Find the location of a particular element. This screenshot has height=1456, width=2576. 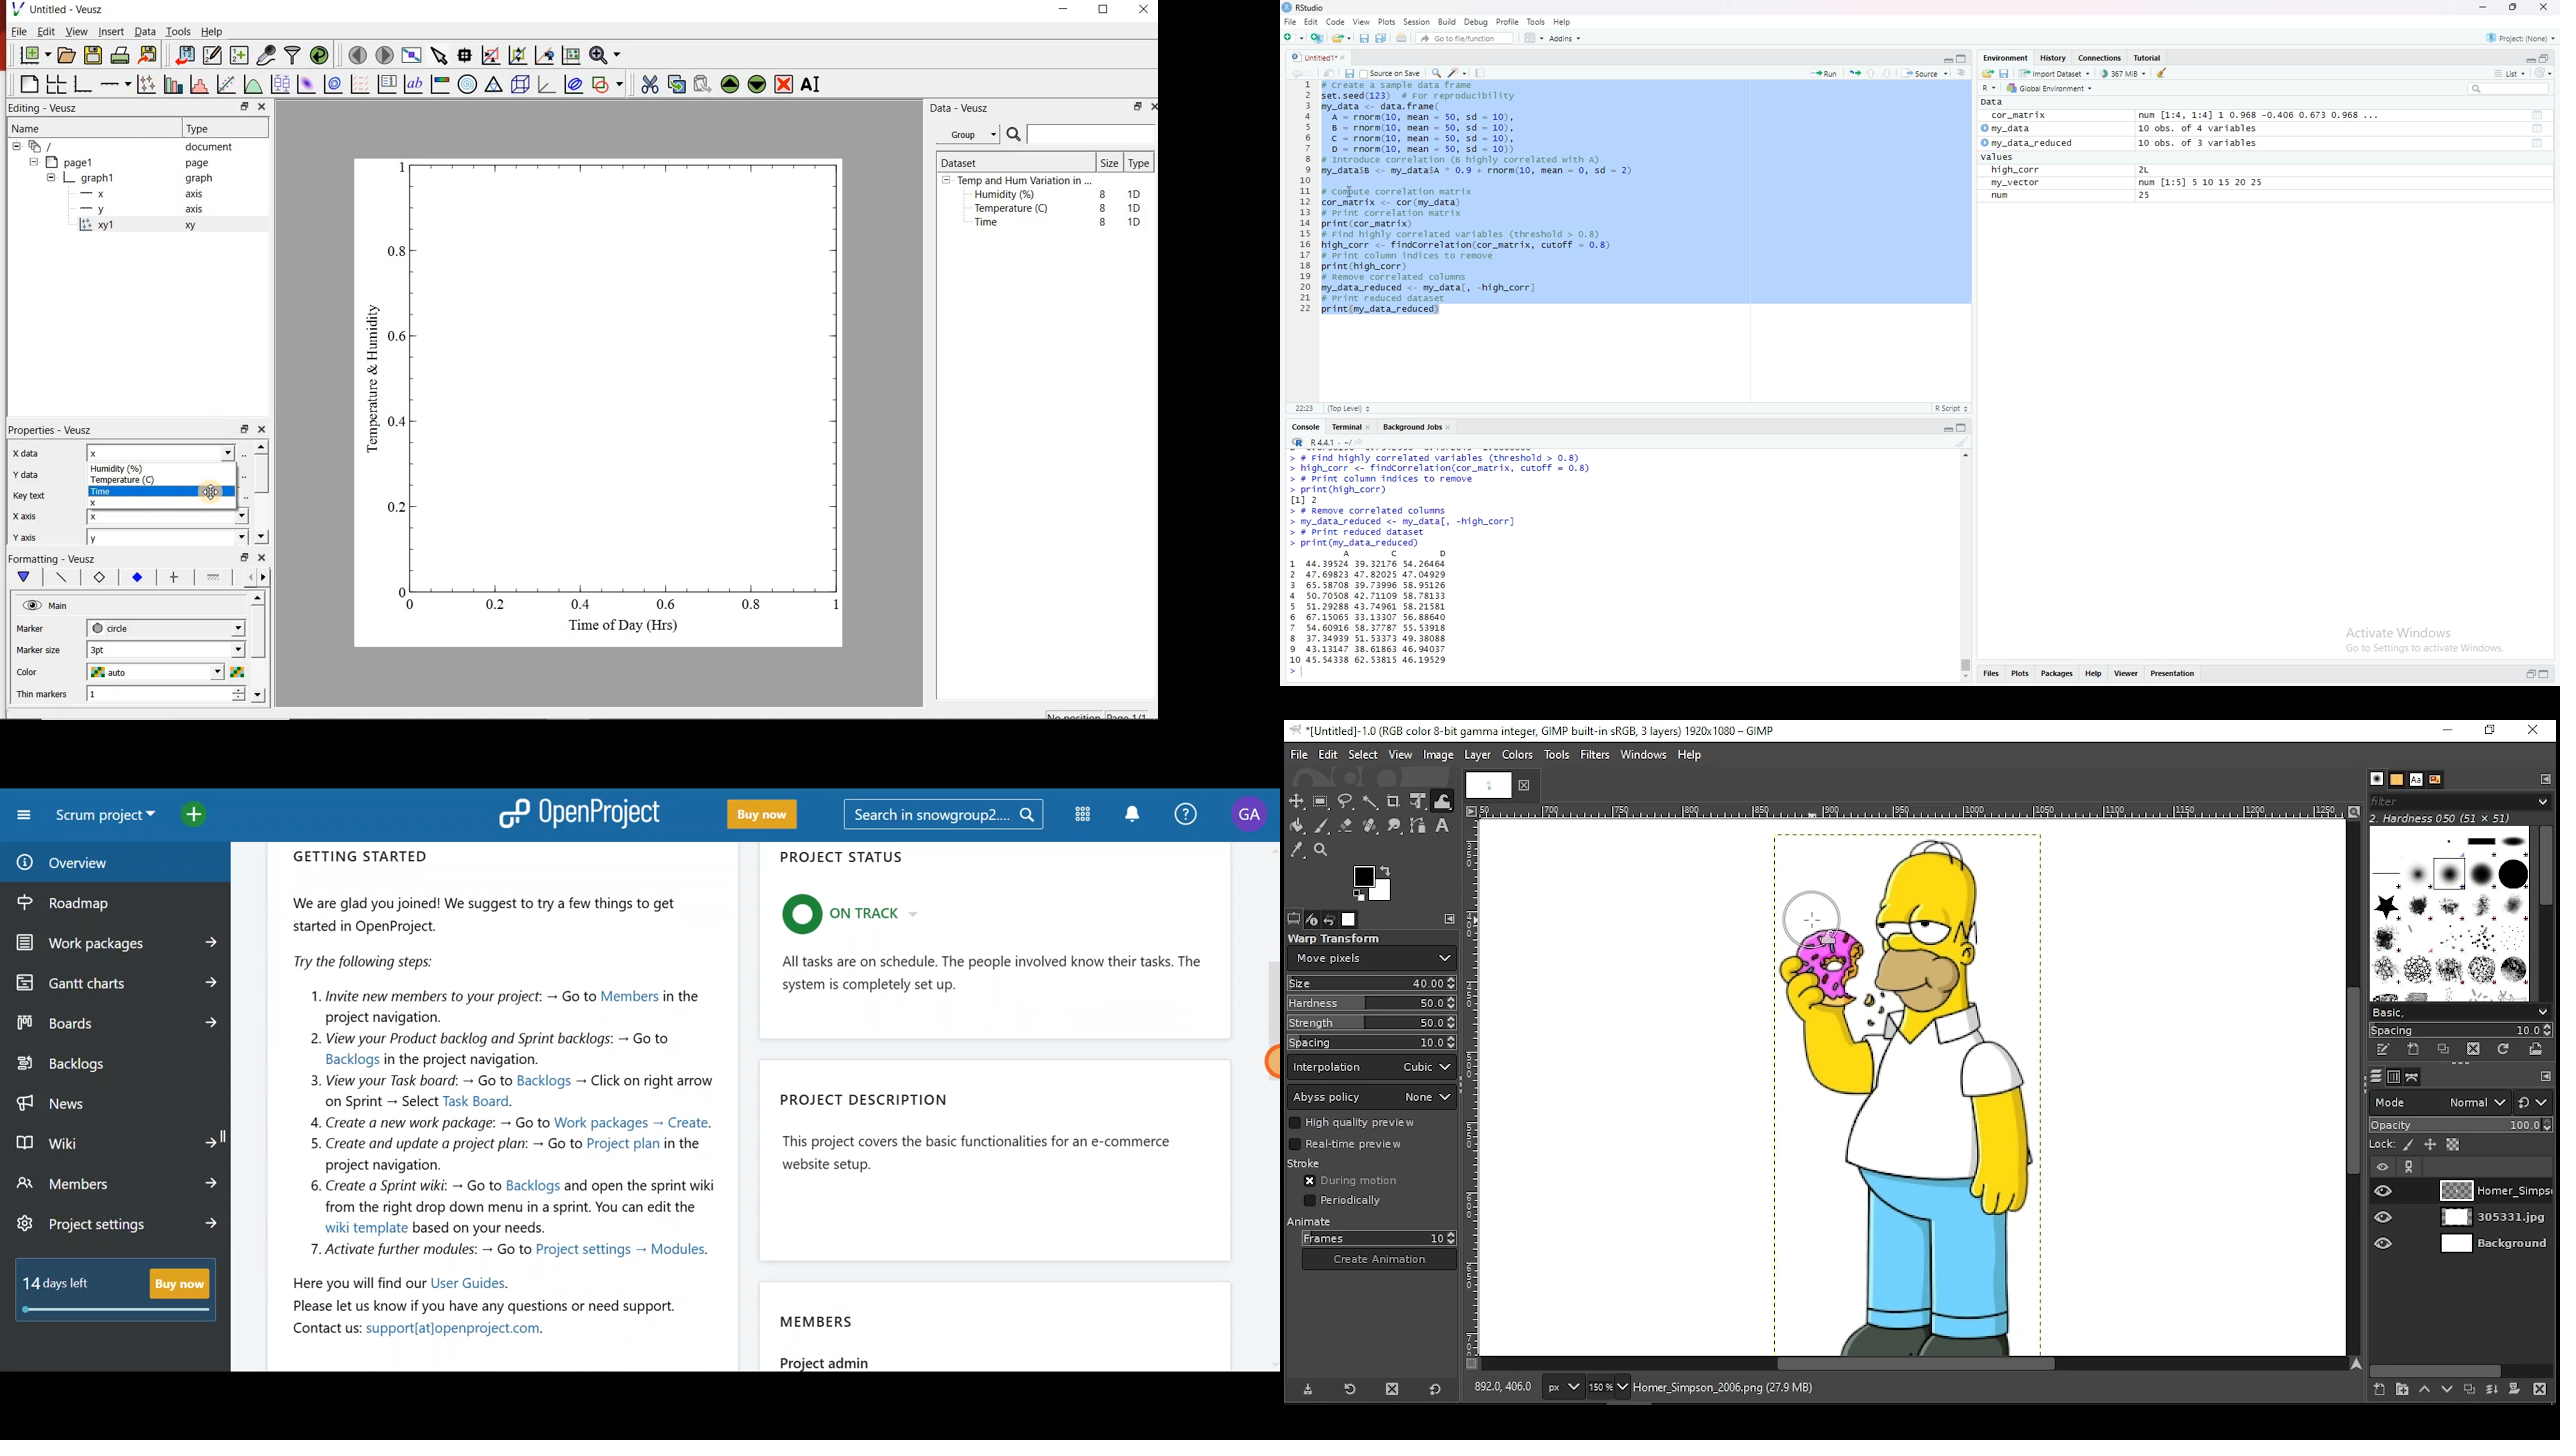

Global Environment  is located at coordinates (2051, 87).